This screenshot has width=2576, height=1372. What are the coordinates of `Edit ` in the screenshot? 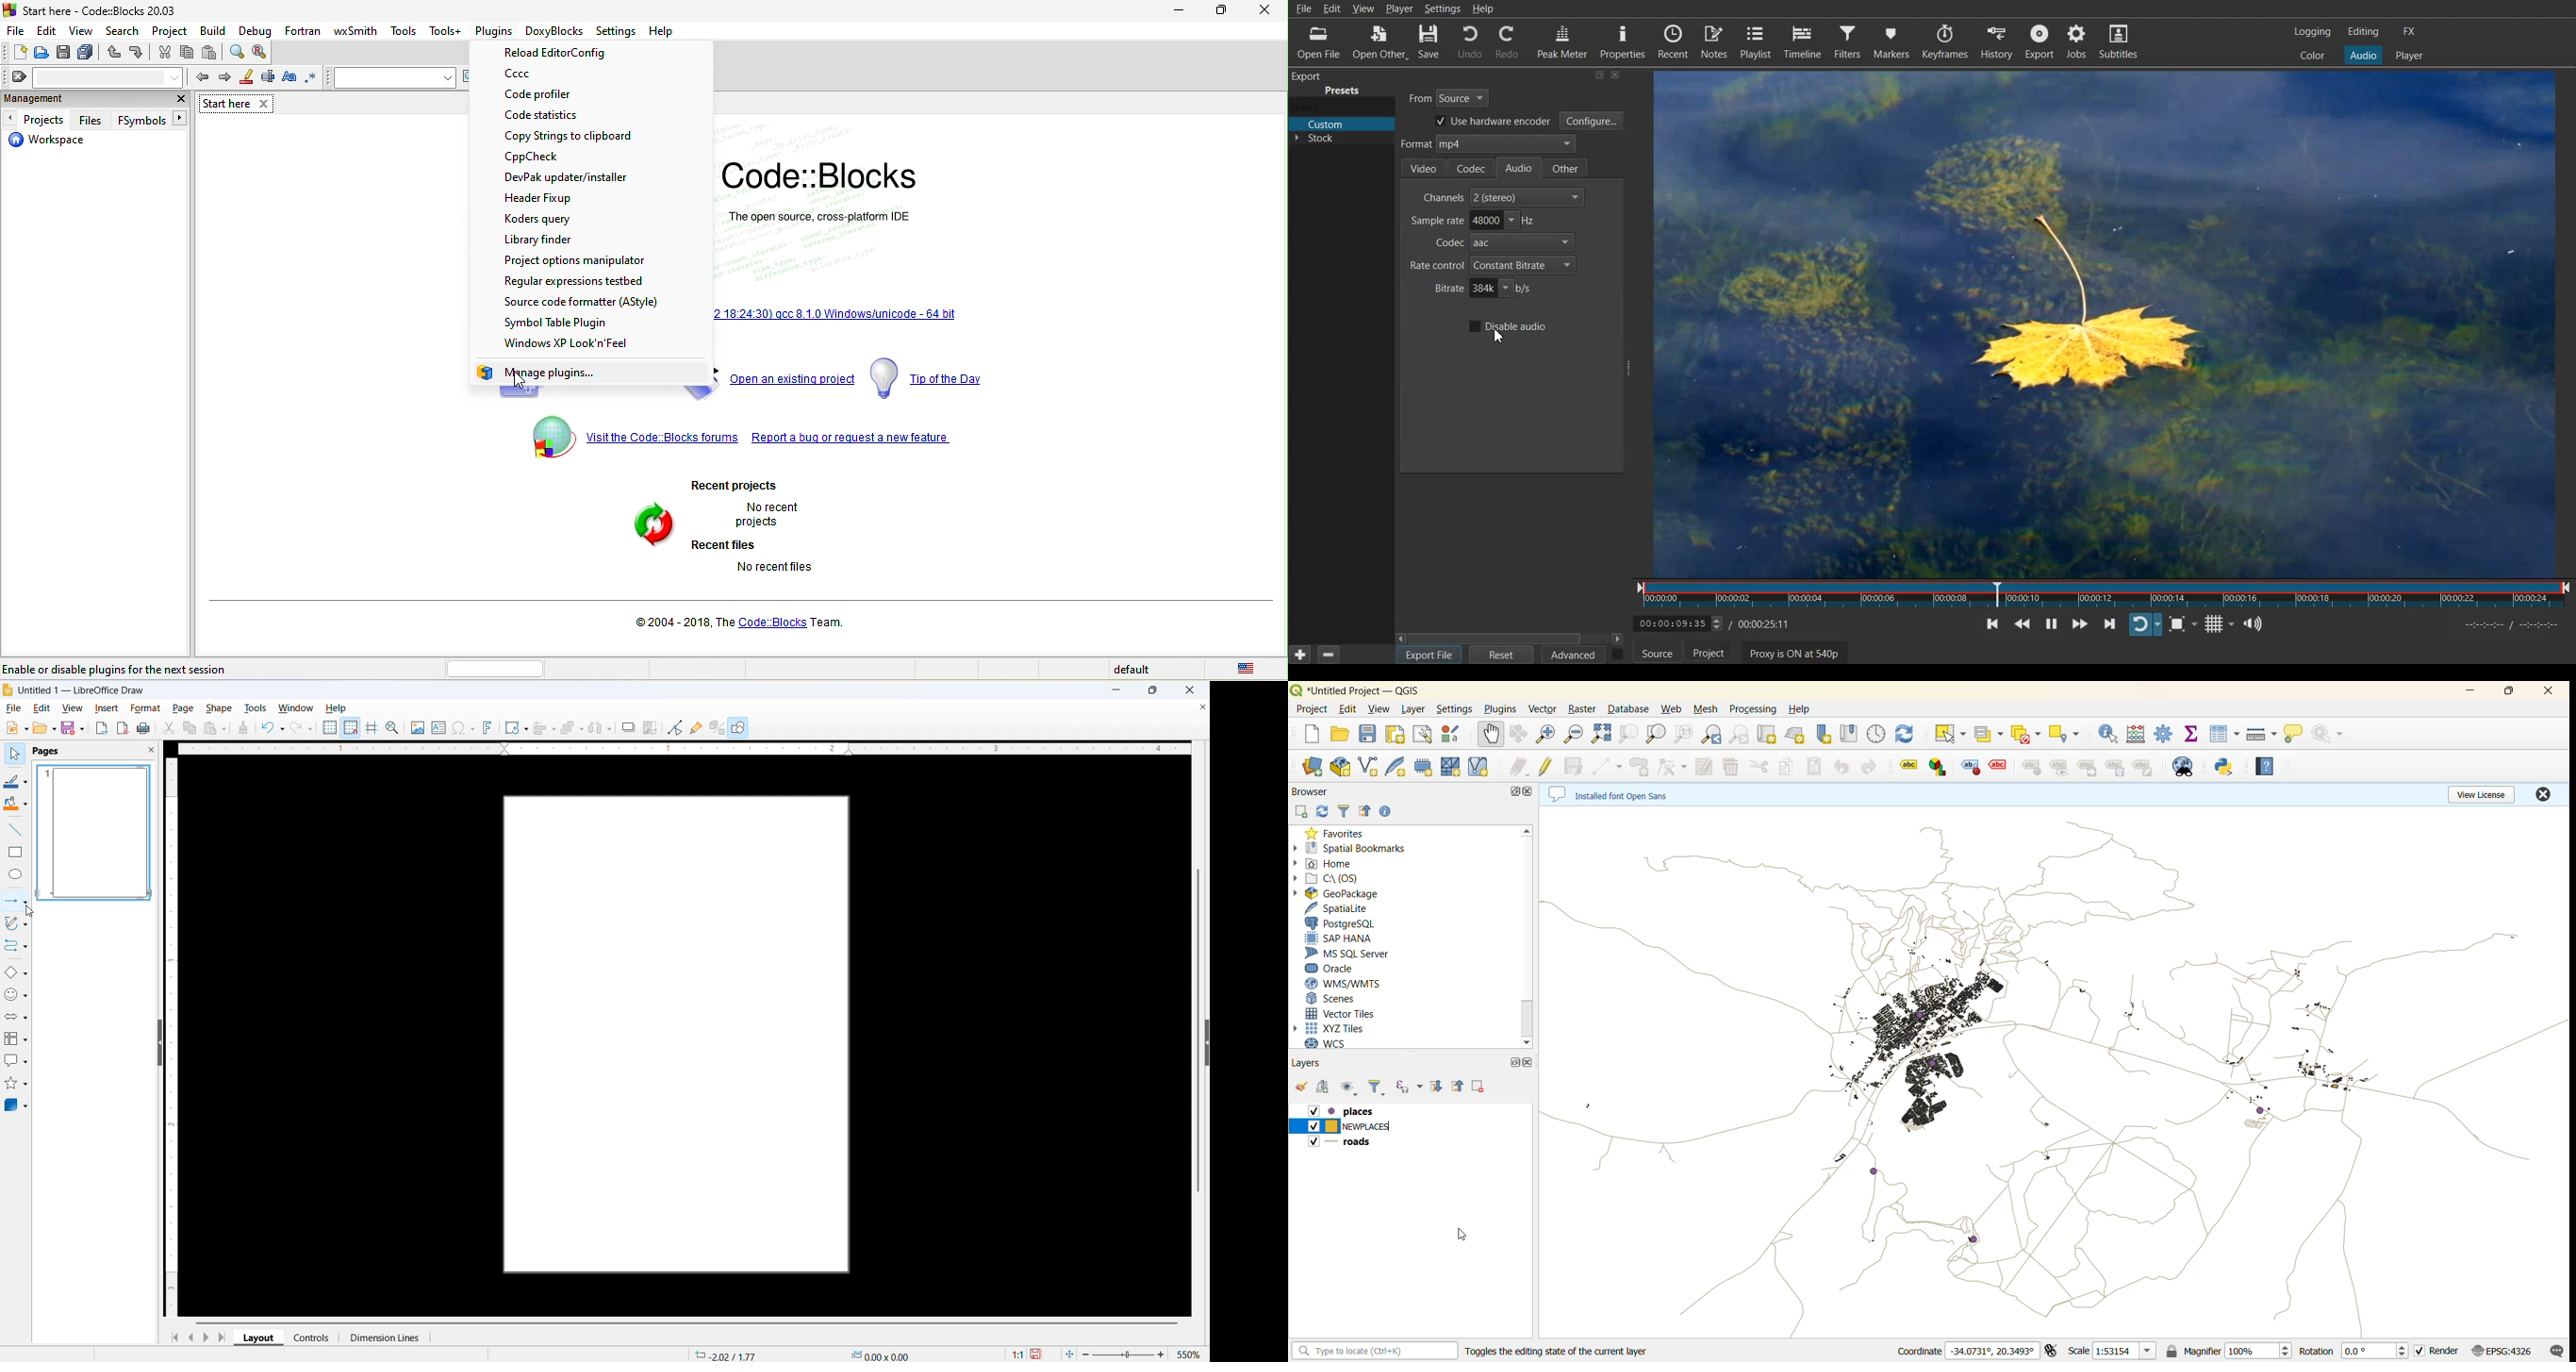 It's located at (43, 708).